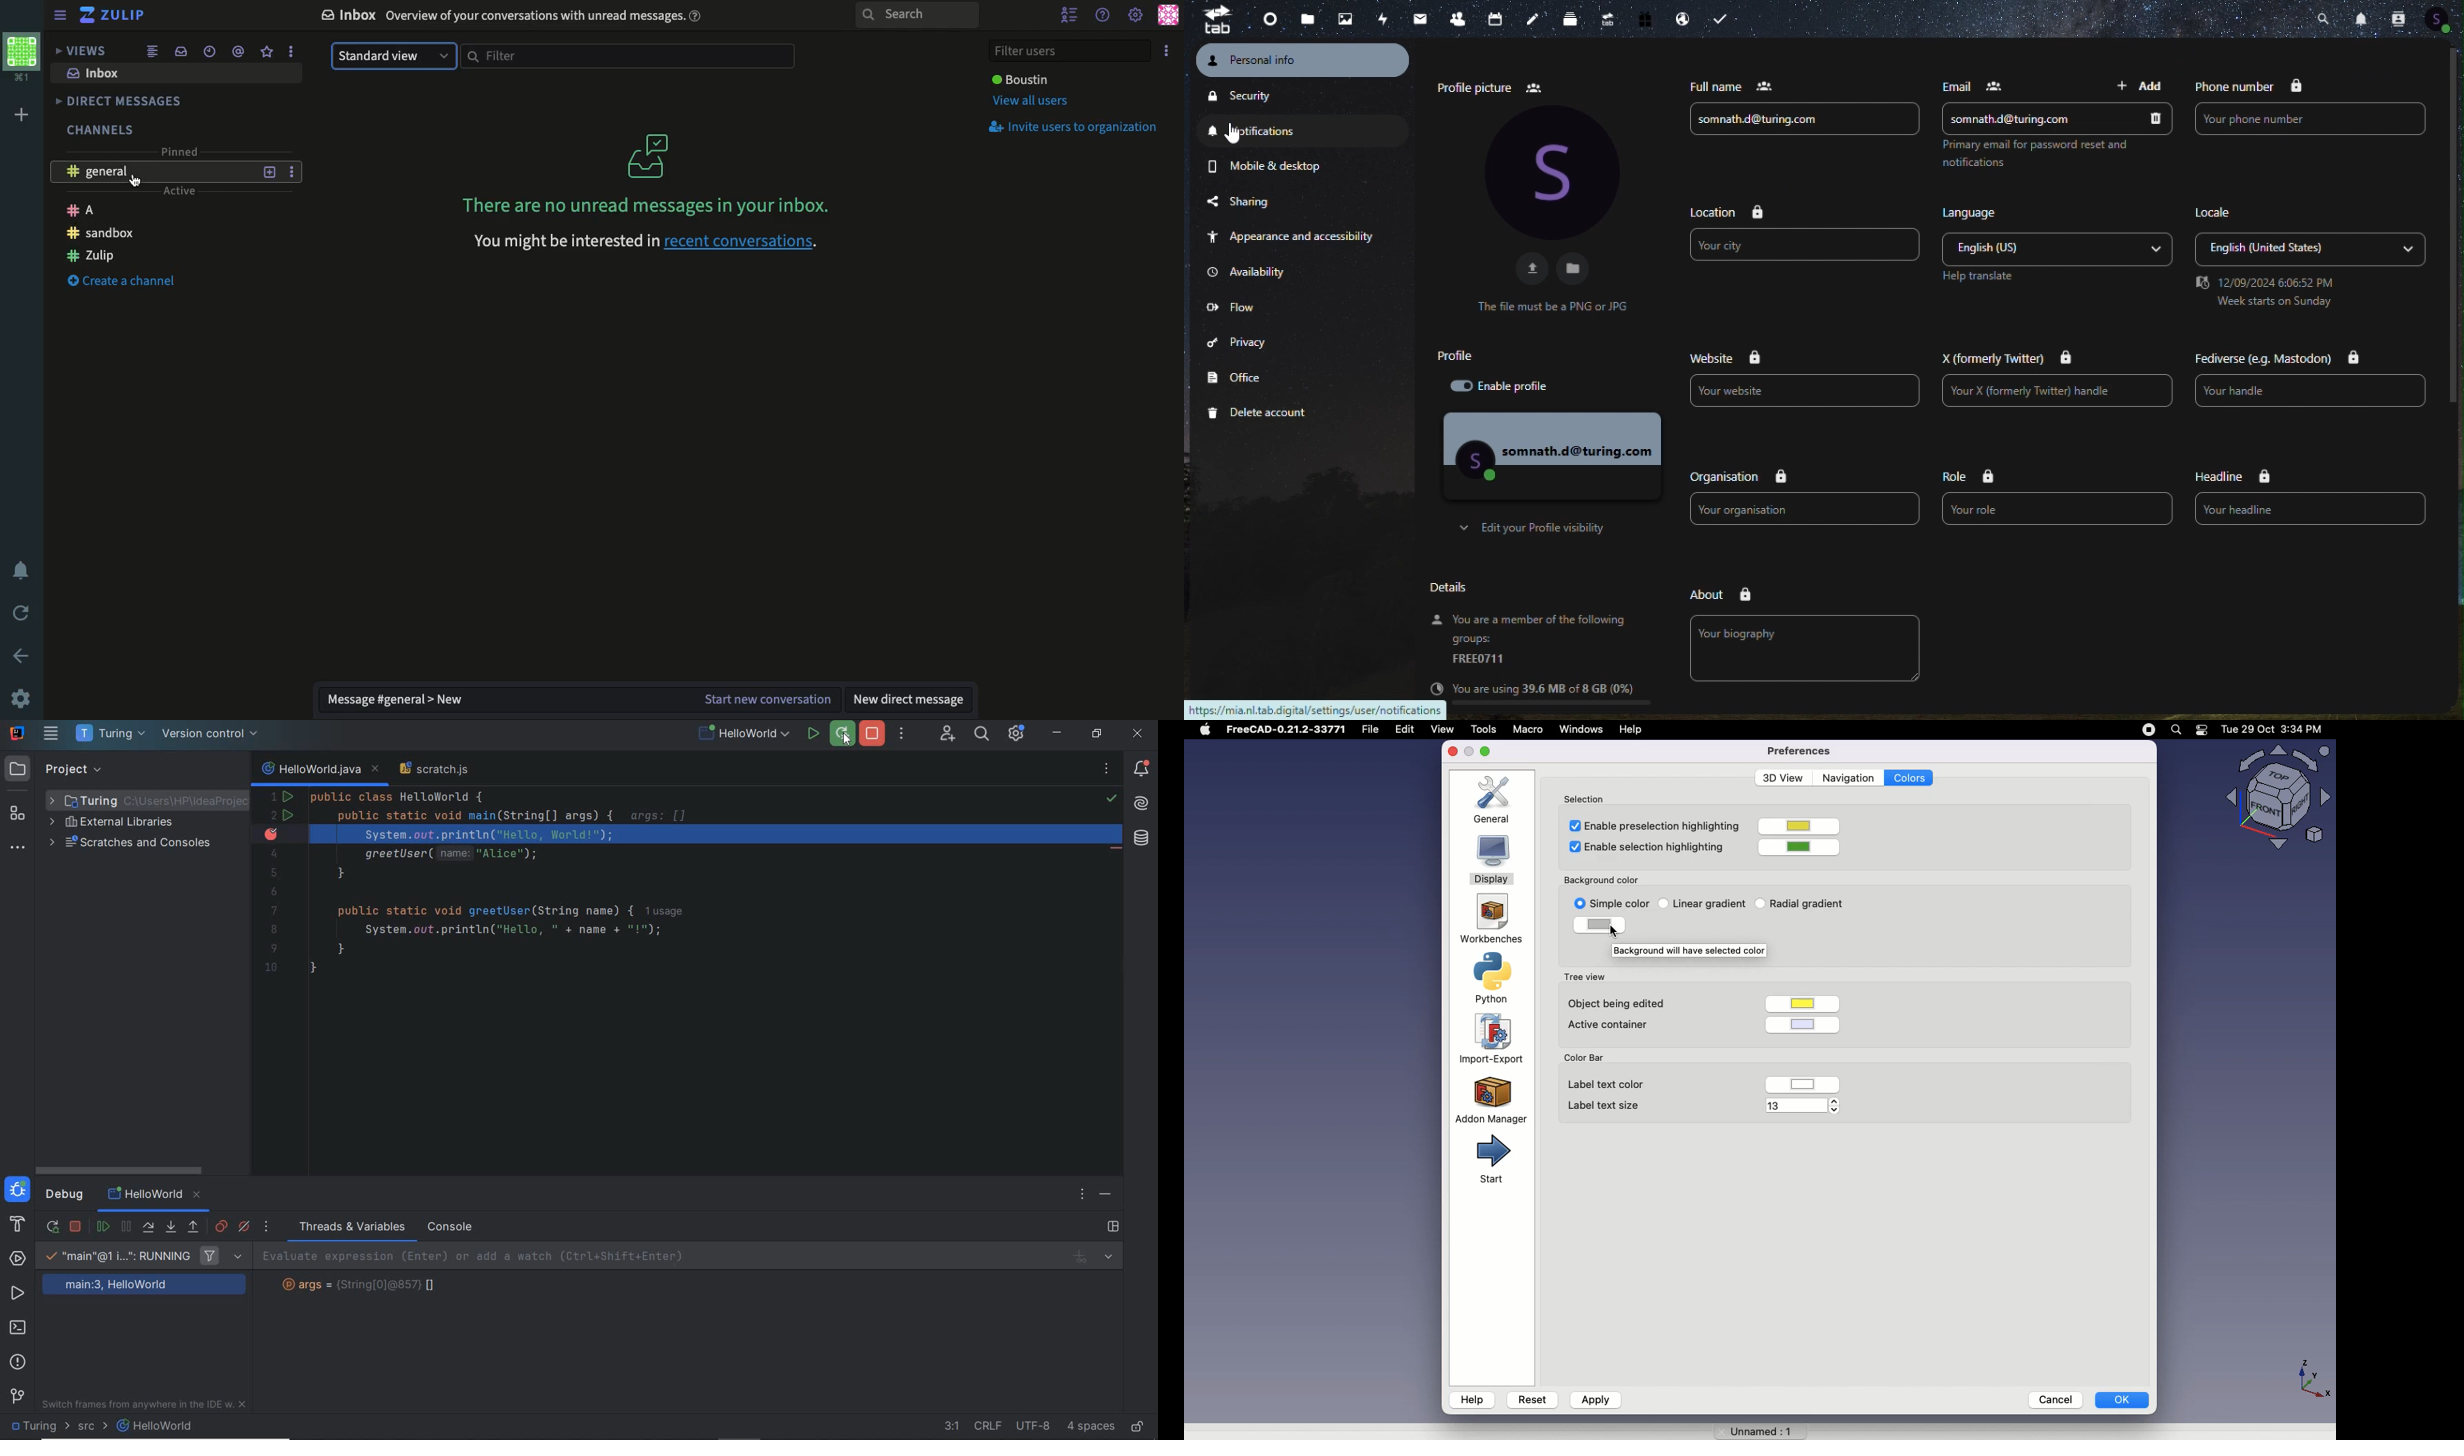  What do you see at coordinates (116, 15) in the screenshot?
I see `Zulip` at bounding box center [116, 15].